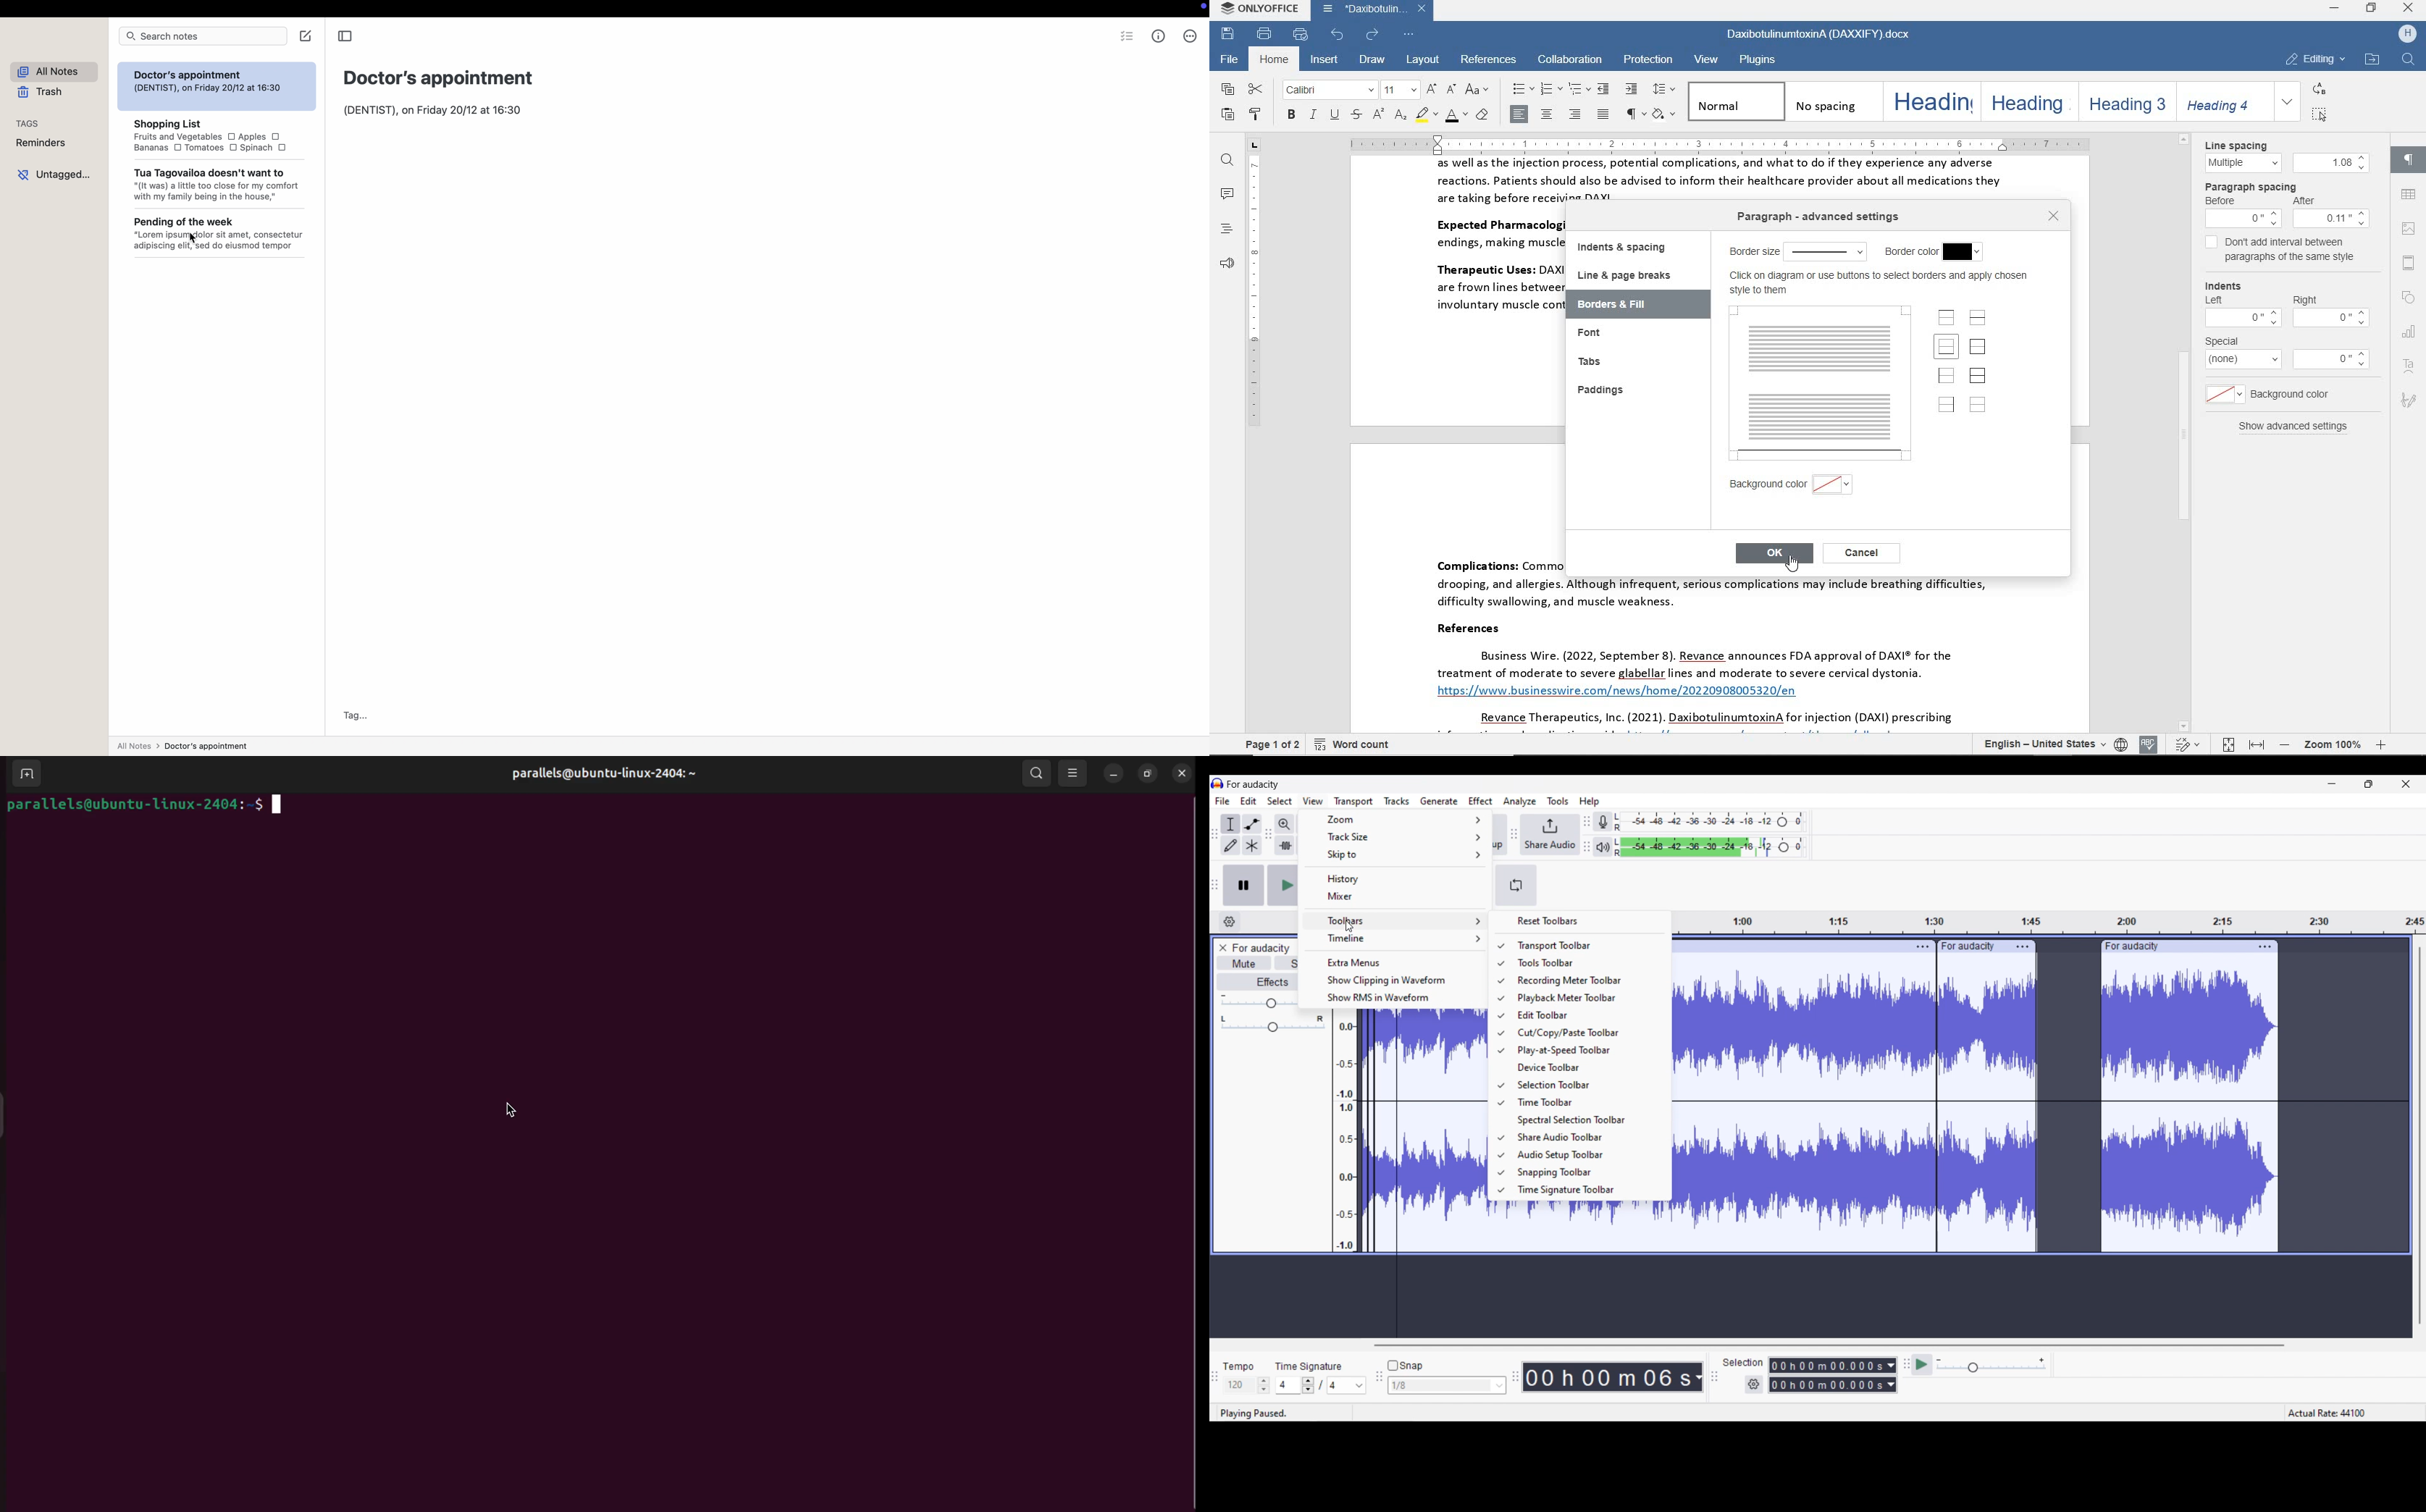  What do you see at coordinates (1586, 1155) in the screenshot?
I see `Audio setup toolbar` at bounding box center [1586, 1155].